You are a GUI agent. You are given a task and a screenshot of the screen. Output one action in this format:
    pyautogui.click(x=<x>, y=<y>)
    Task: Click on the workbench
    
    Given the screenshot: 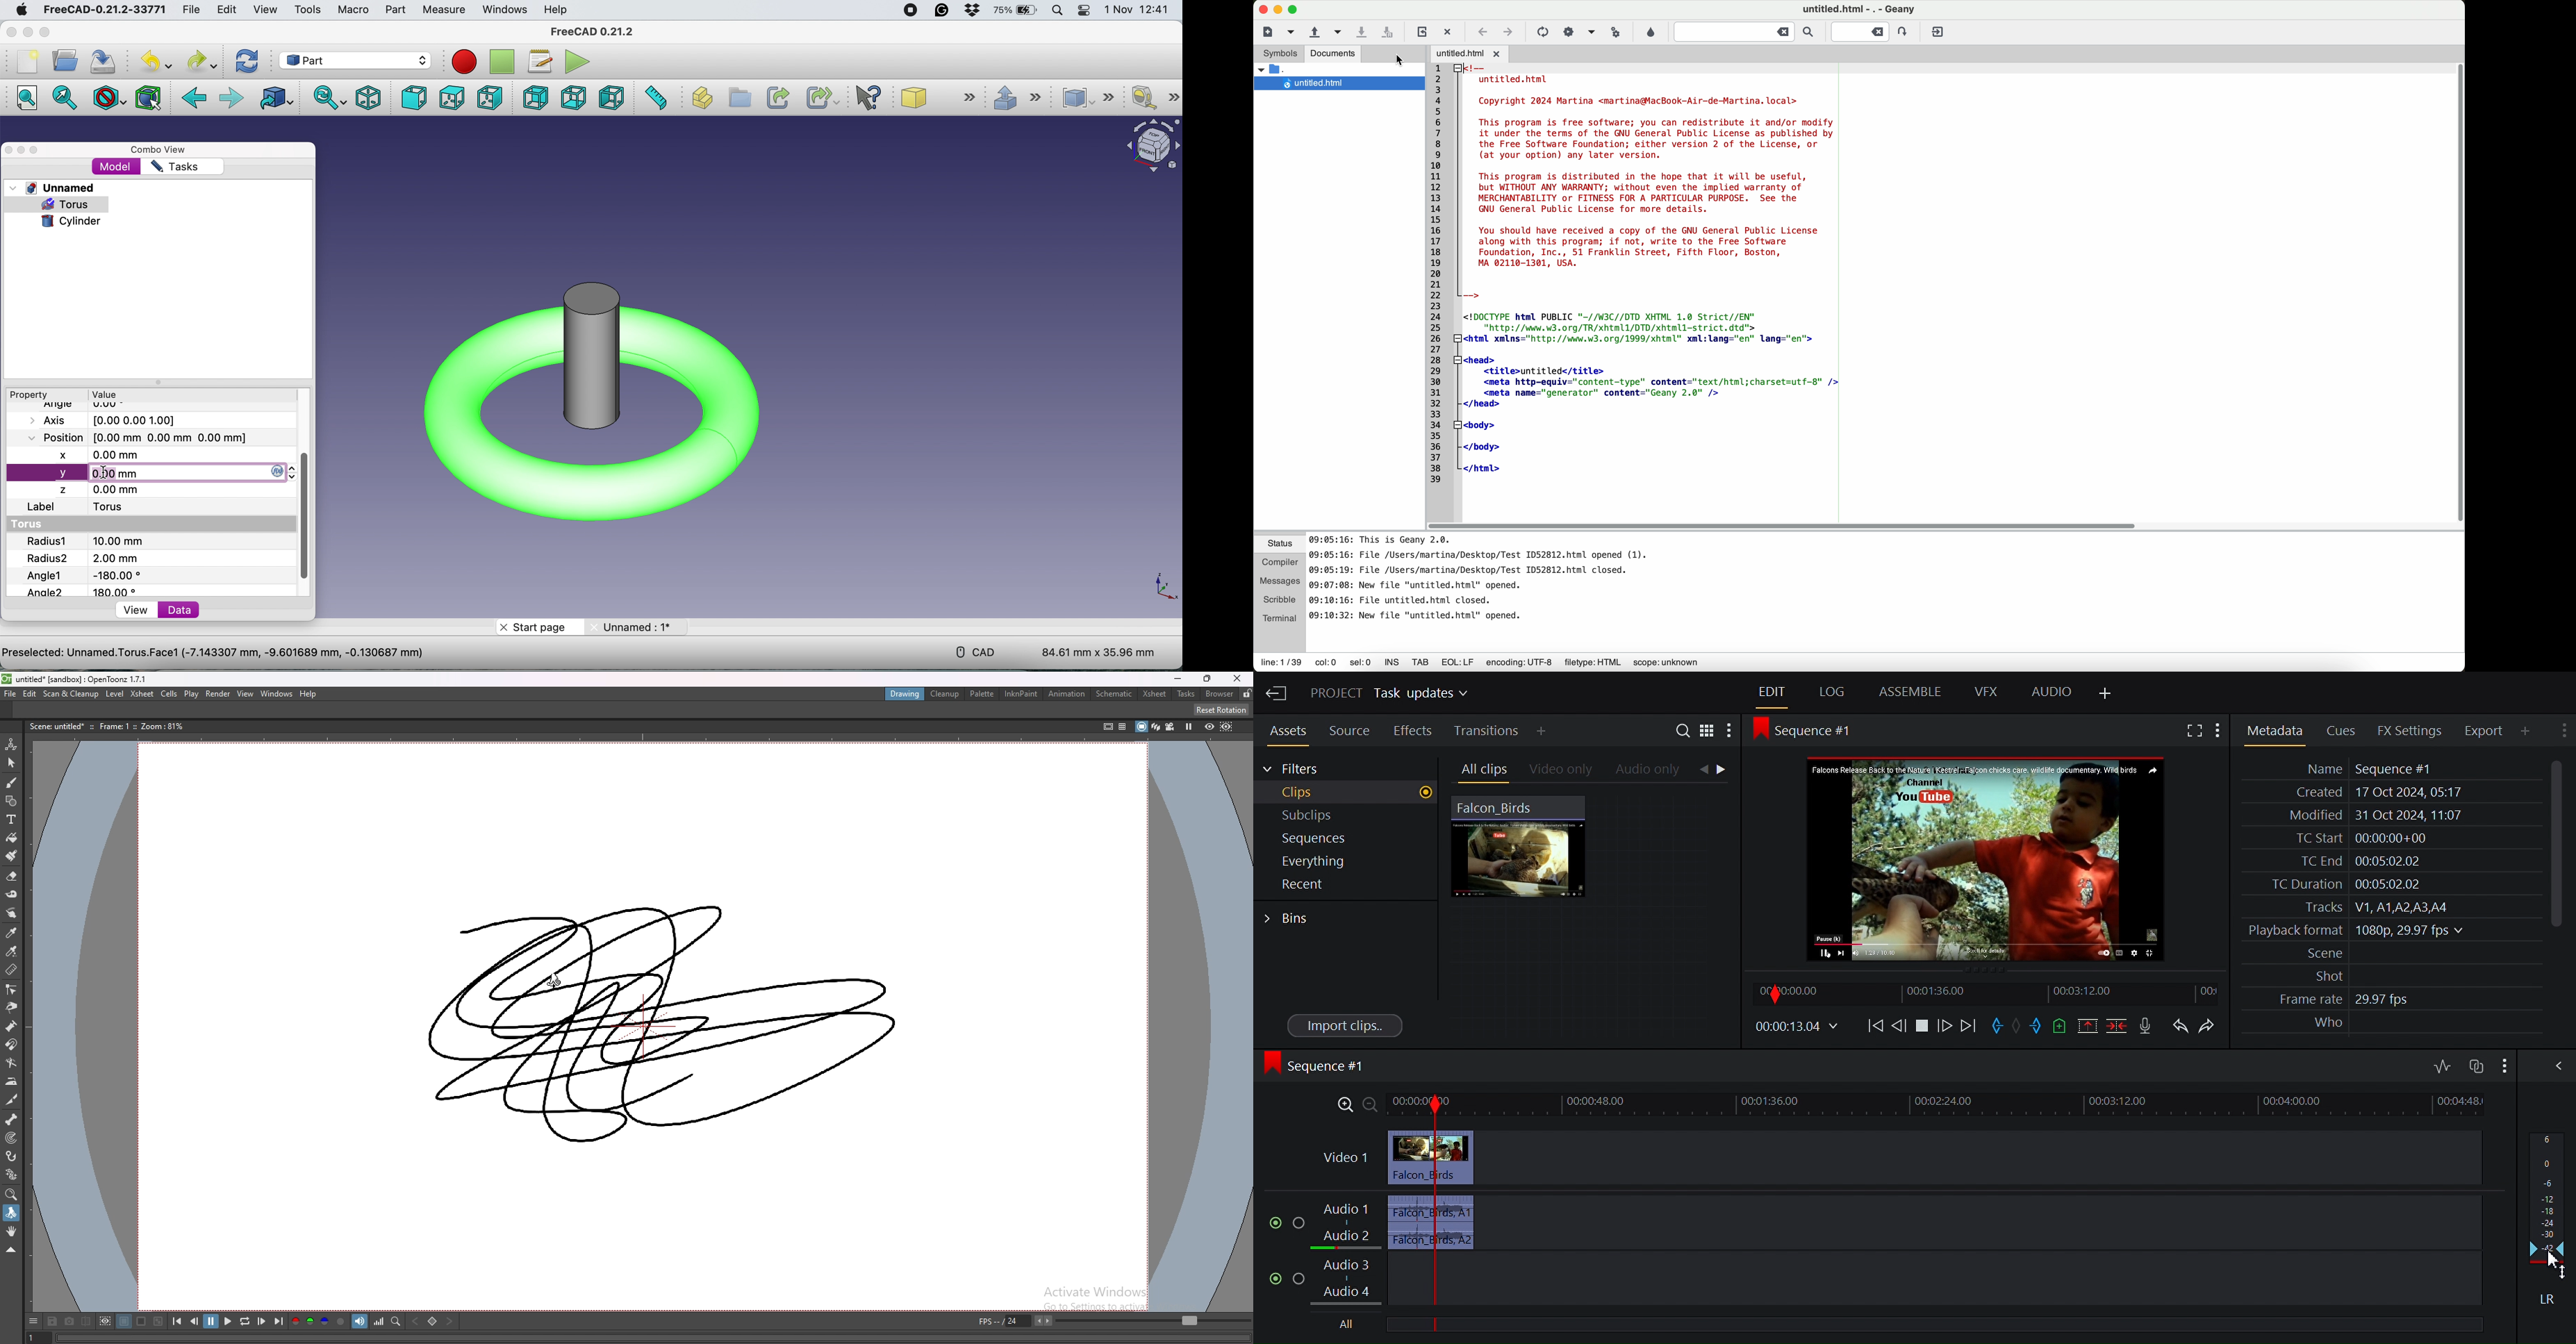 What is the action you would take?
    pyautogui.click(x=355, y=60)
    